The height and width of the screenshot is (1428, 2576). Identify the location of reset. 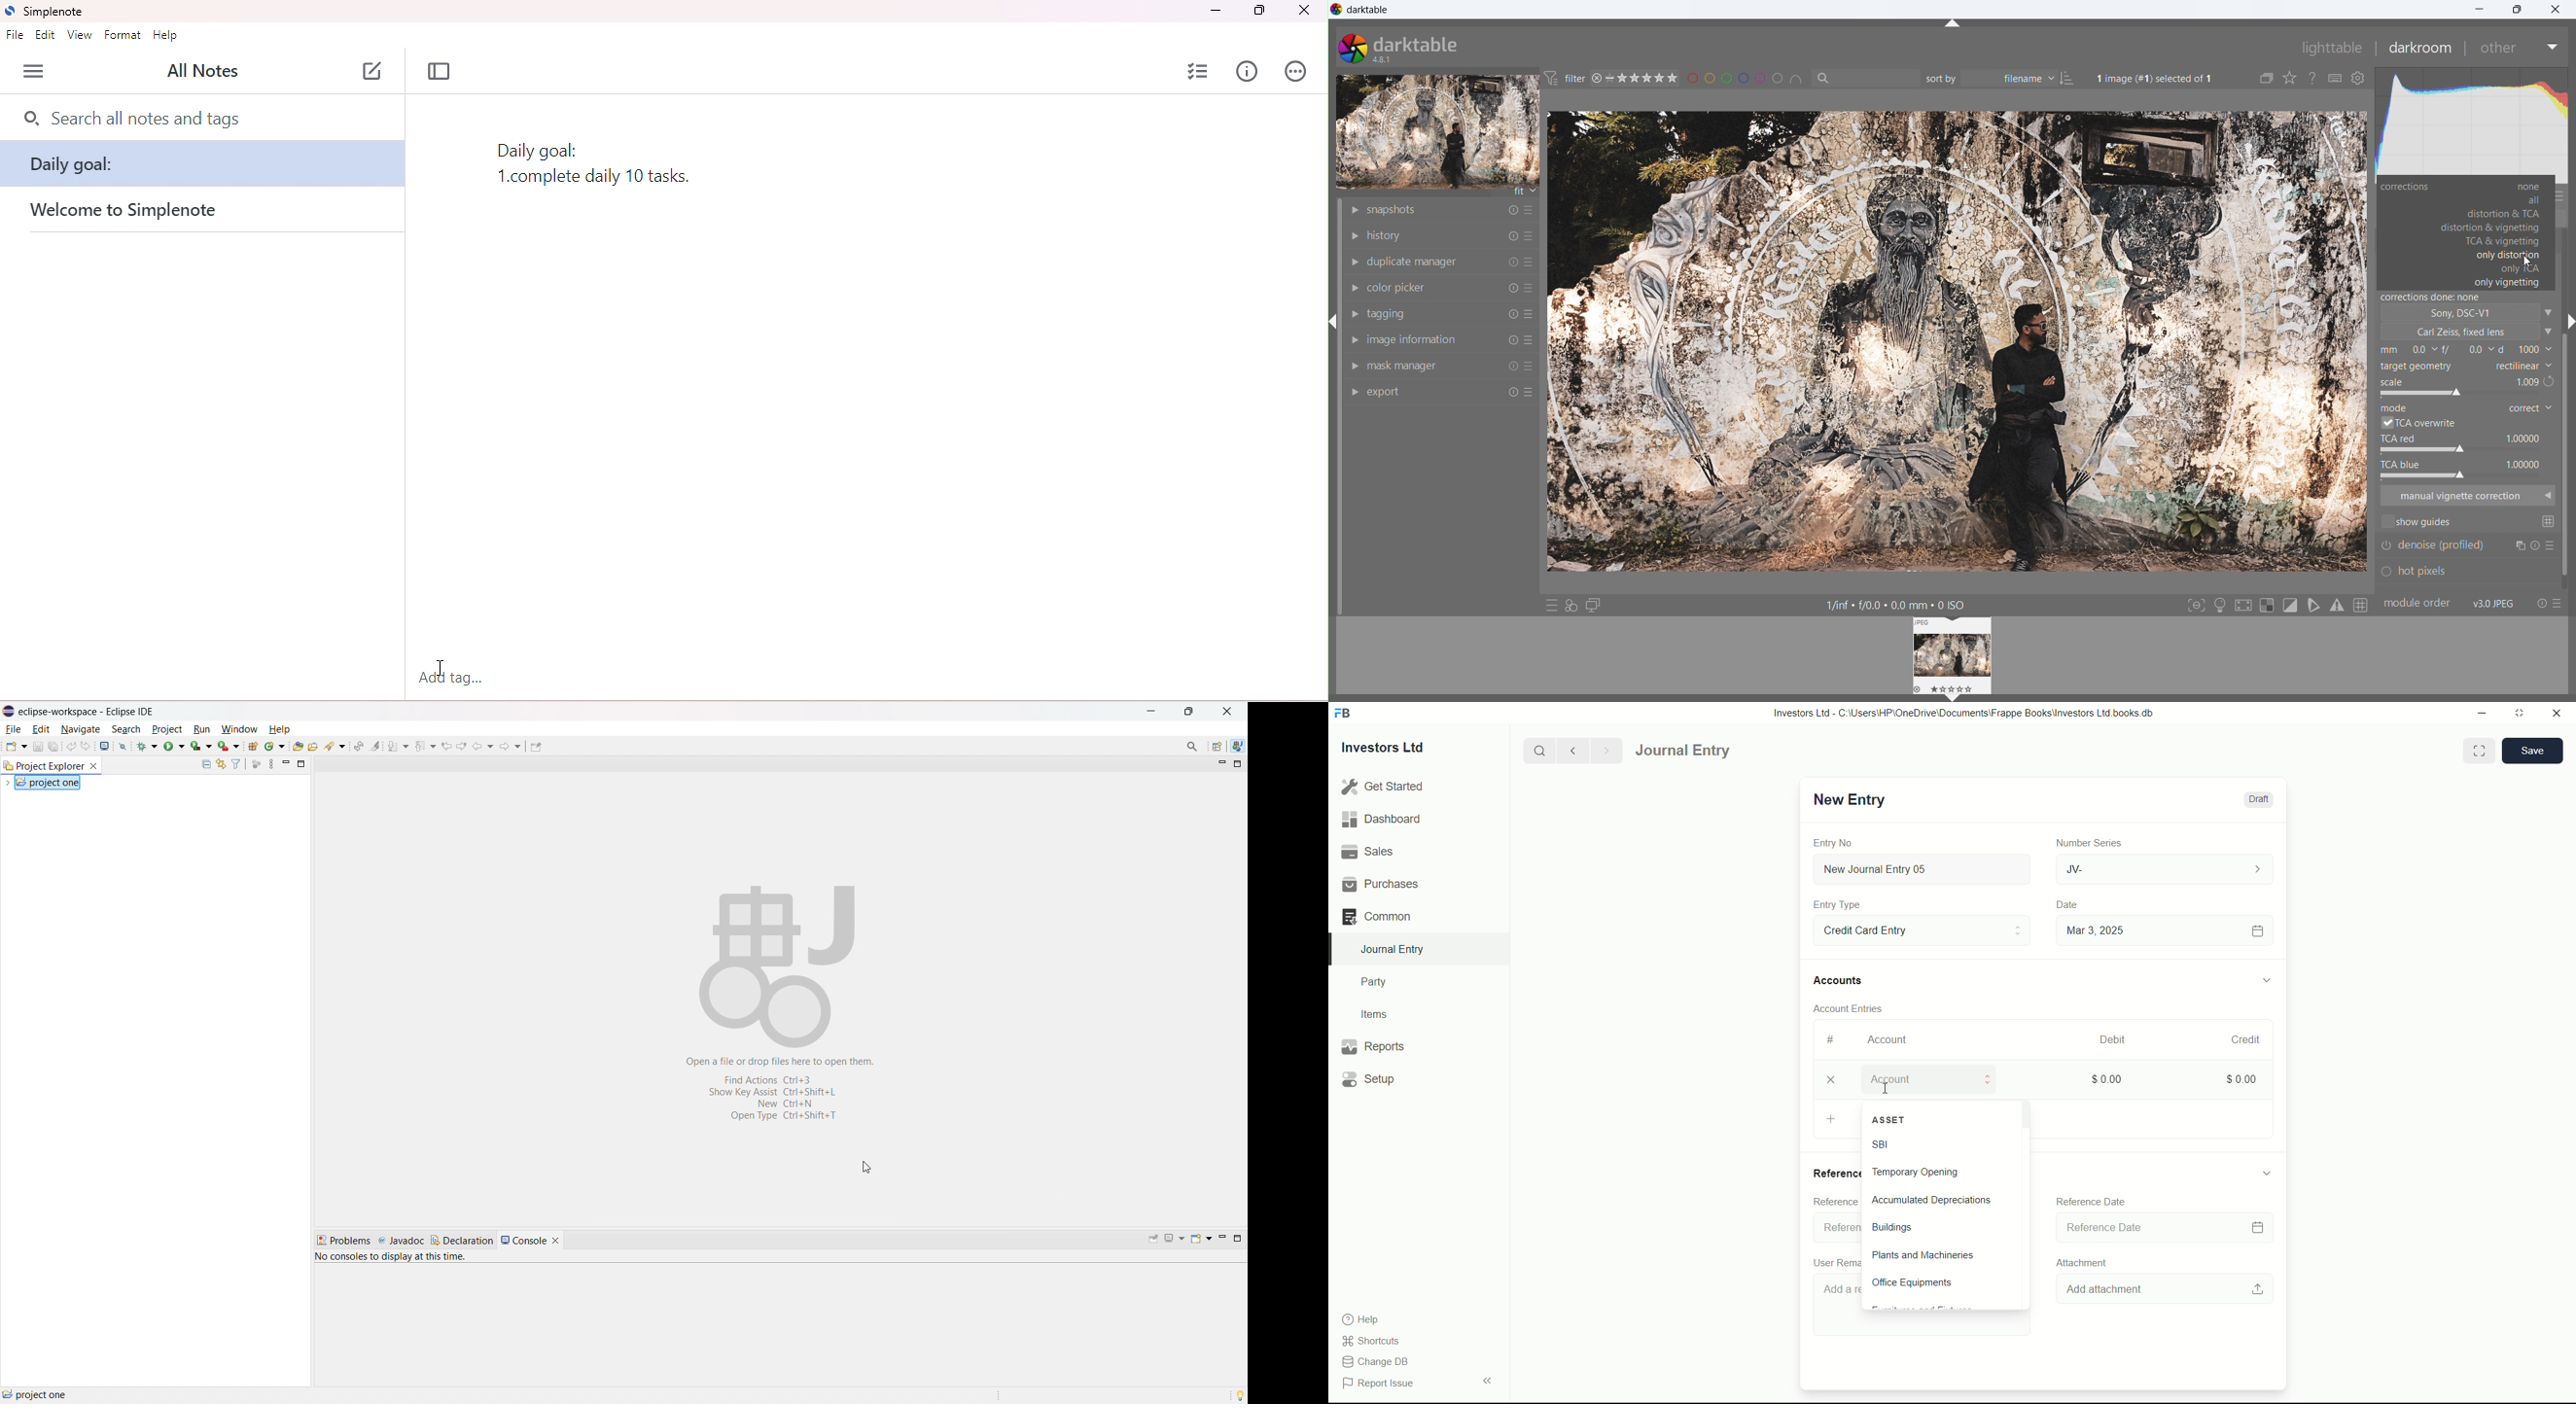
(1513, 368).